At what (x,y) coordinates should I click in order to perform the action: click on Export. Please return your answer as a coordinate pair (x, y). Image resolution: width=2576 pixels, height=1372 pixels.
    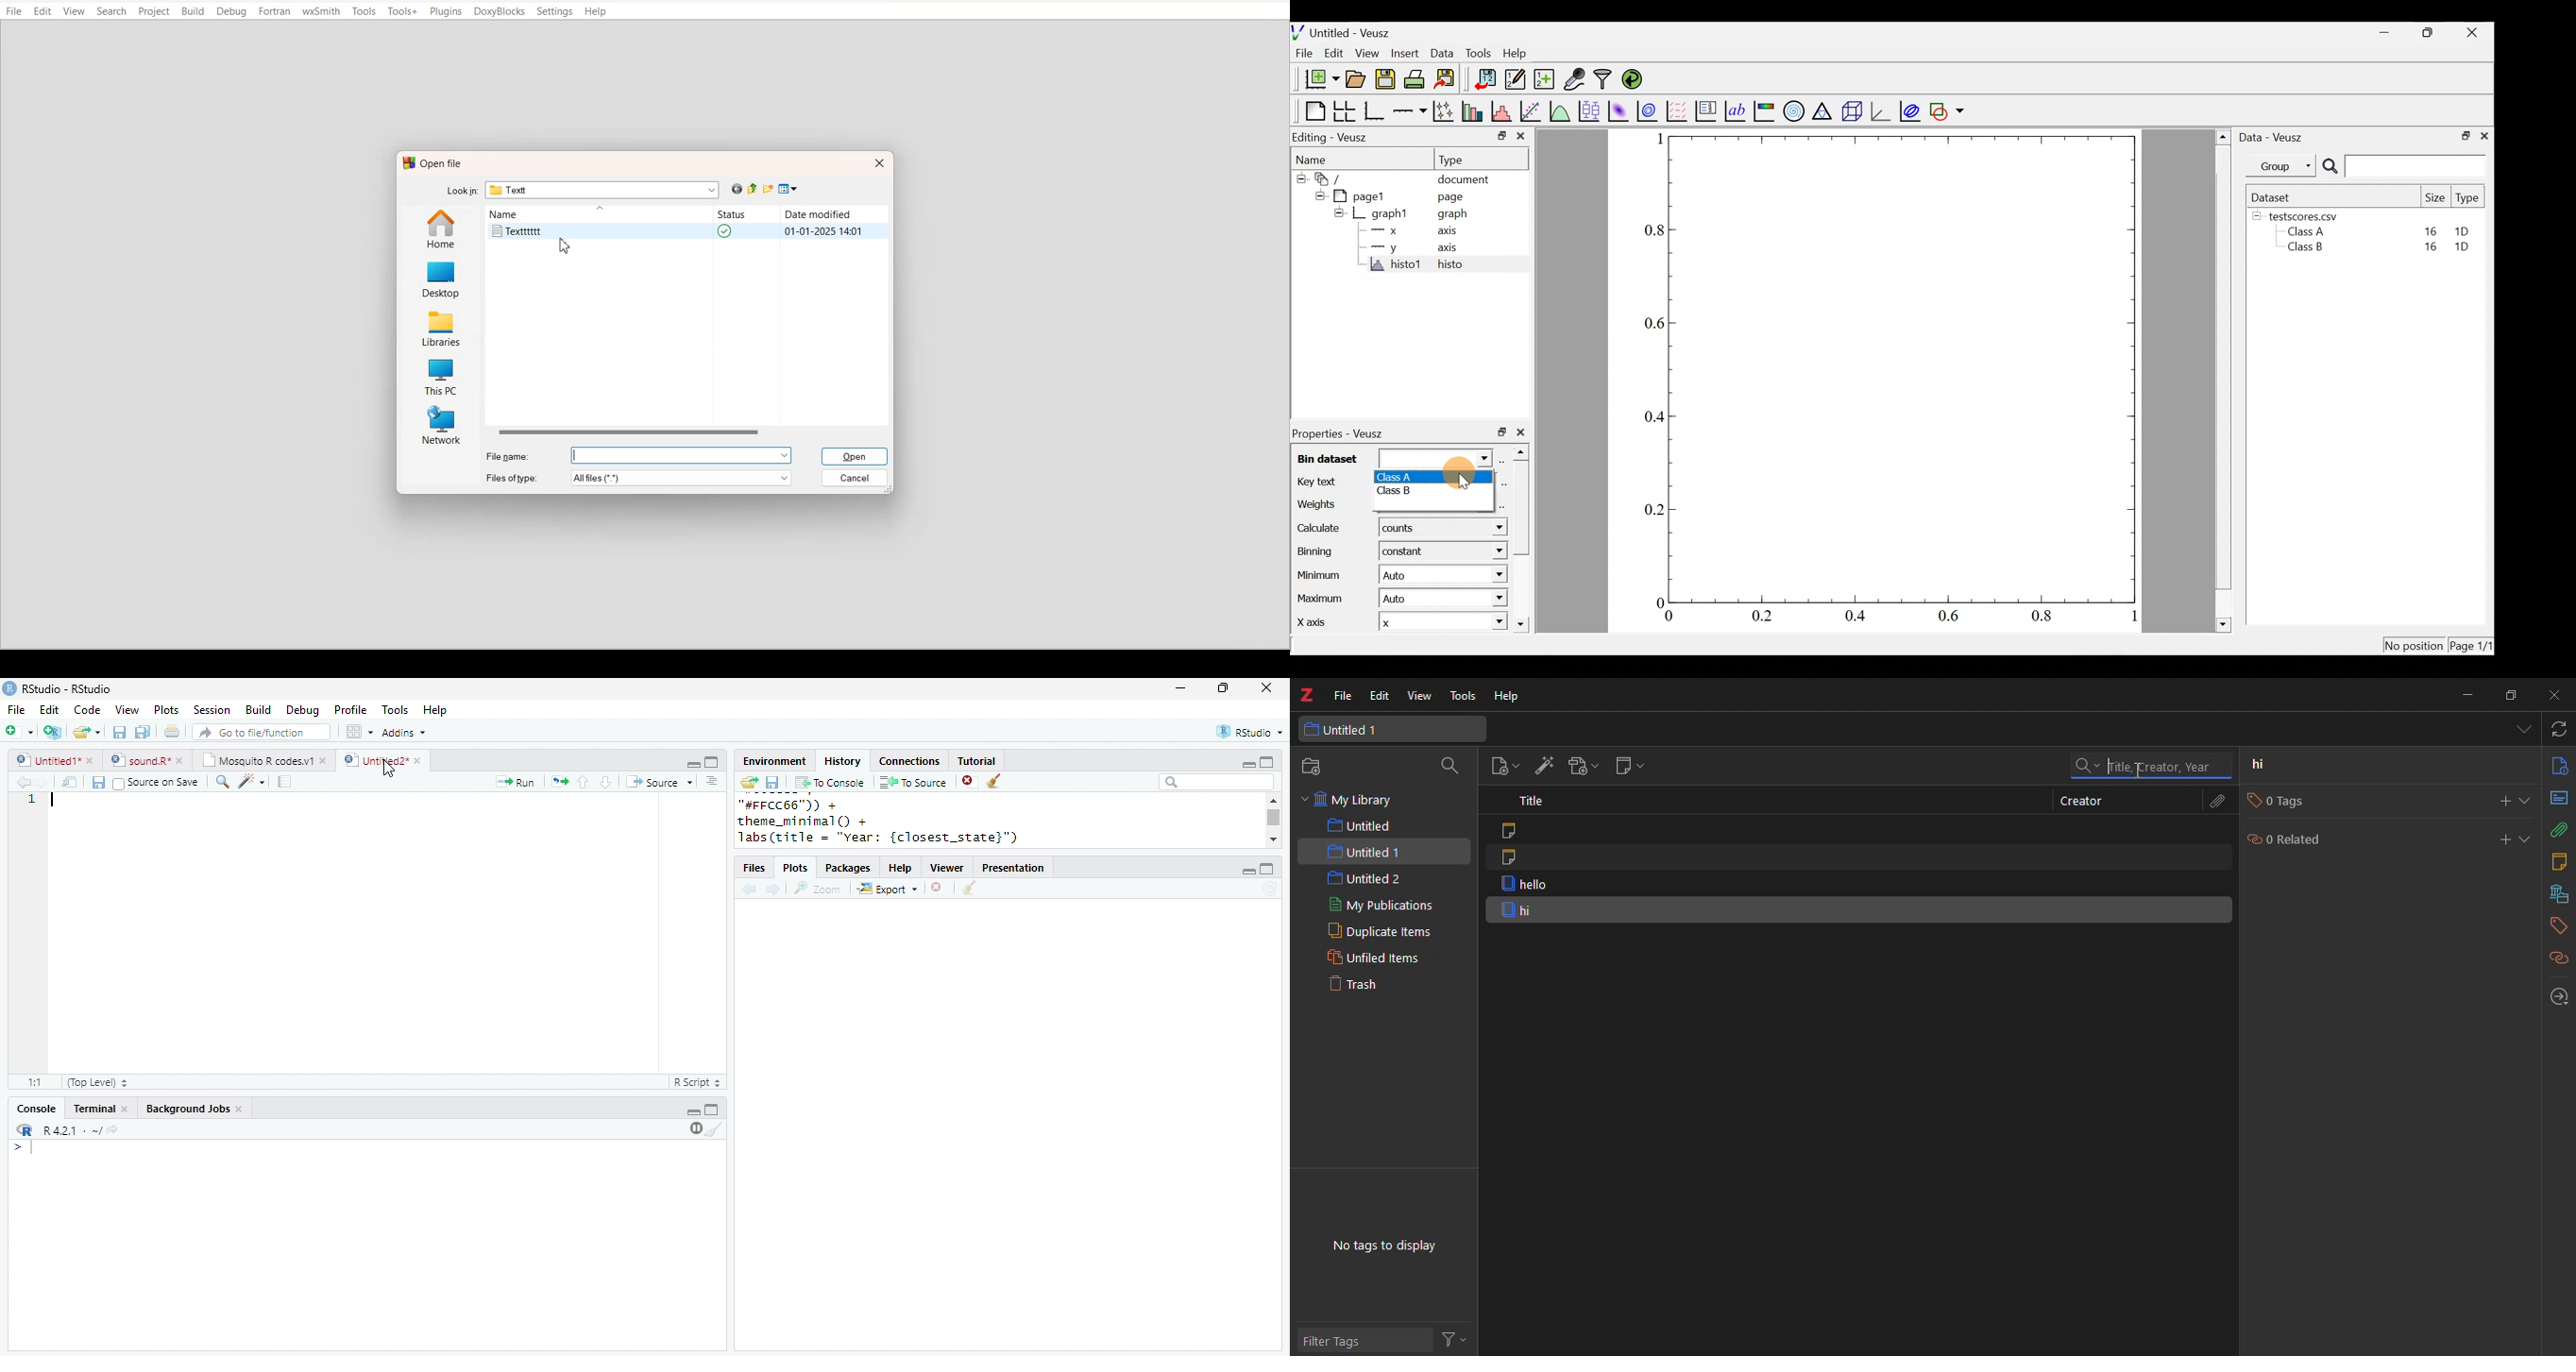
    Looking at the image, I should click on (889, 890).